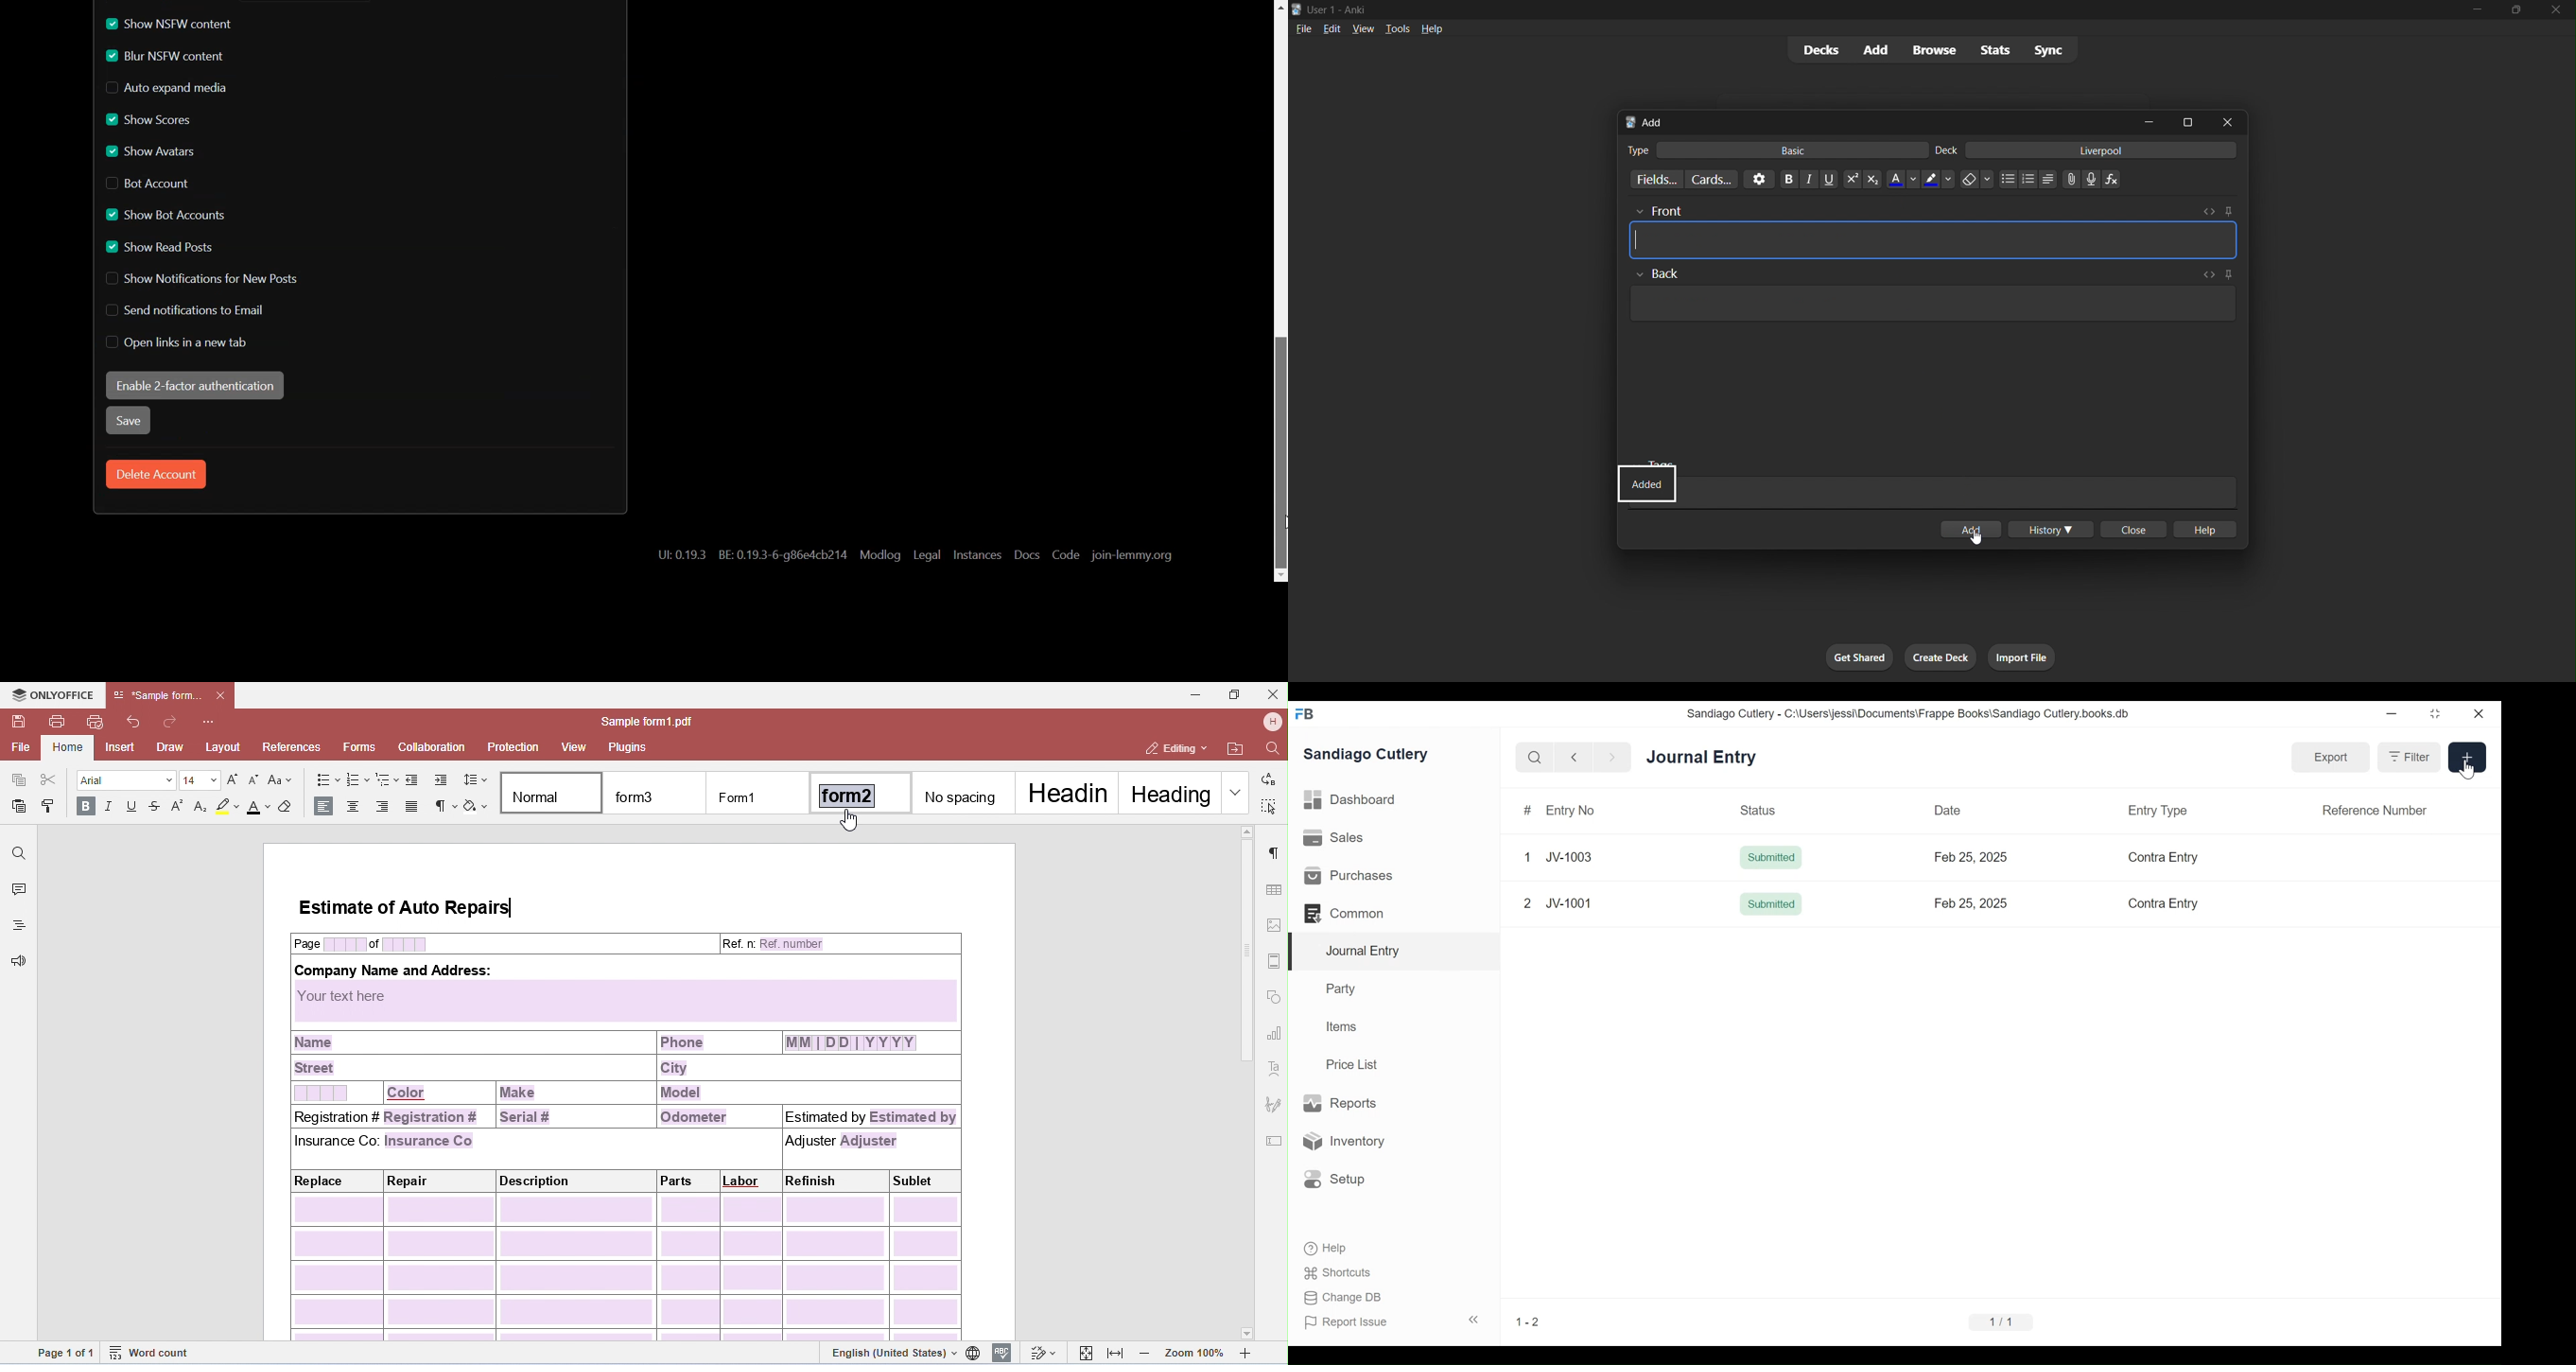 The image size is (2576, 1372). I want to click on Sandiago Cutlery - C:\Users\jessi\Documents\Frappe Books\Sandiago Cutlery.books.db, so click(1909, 713).